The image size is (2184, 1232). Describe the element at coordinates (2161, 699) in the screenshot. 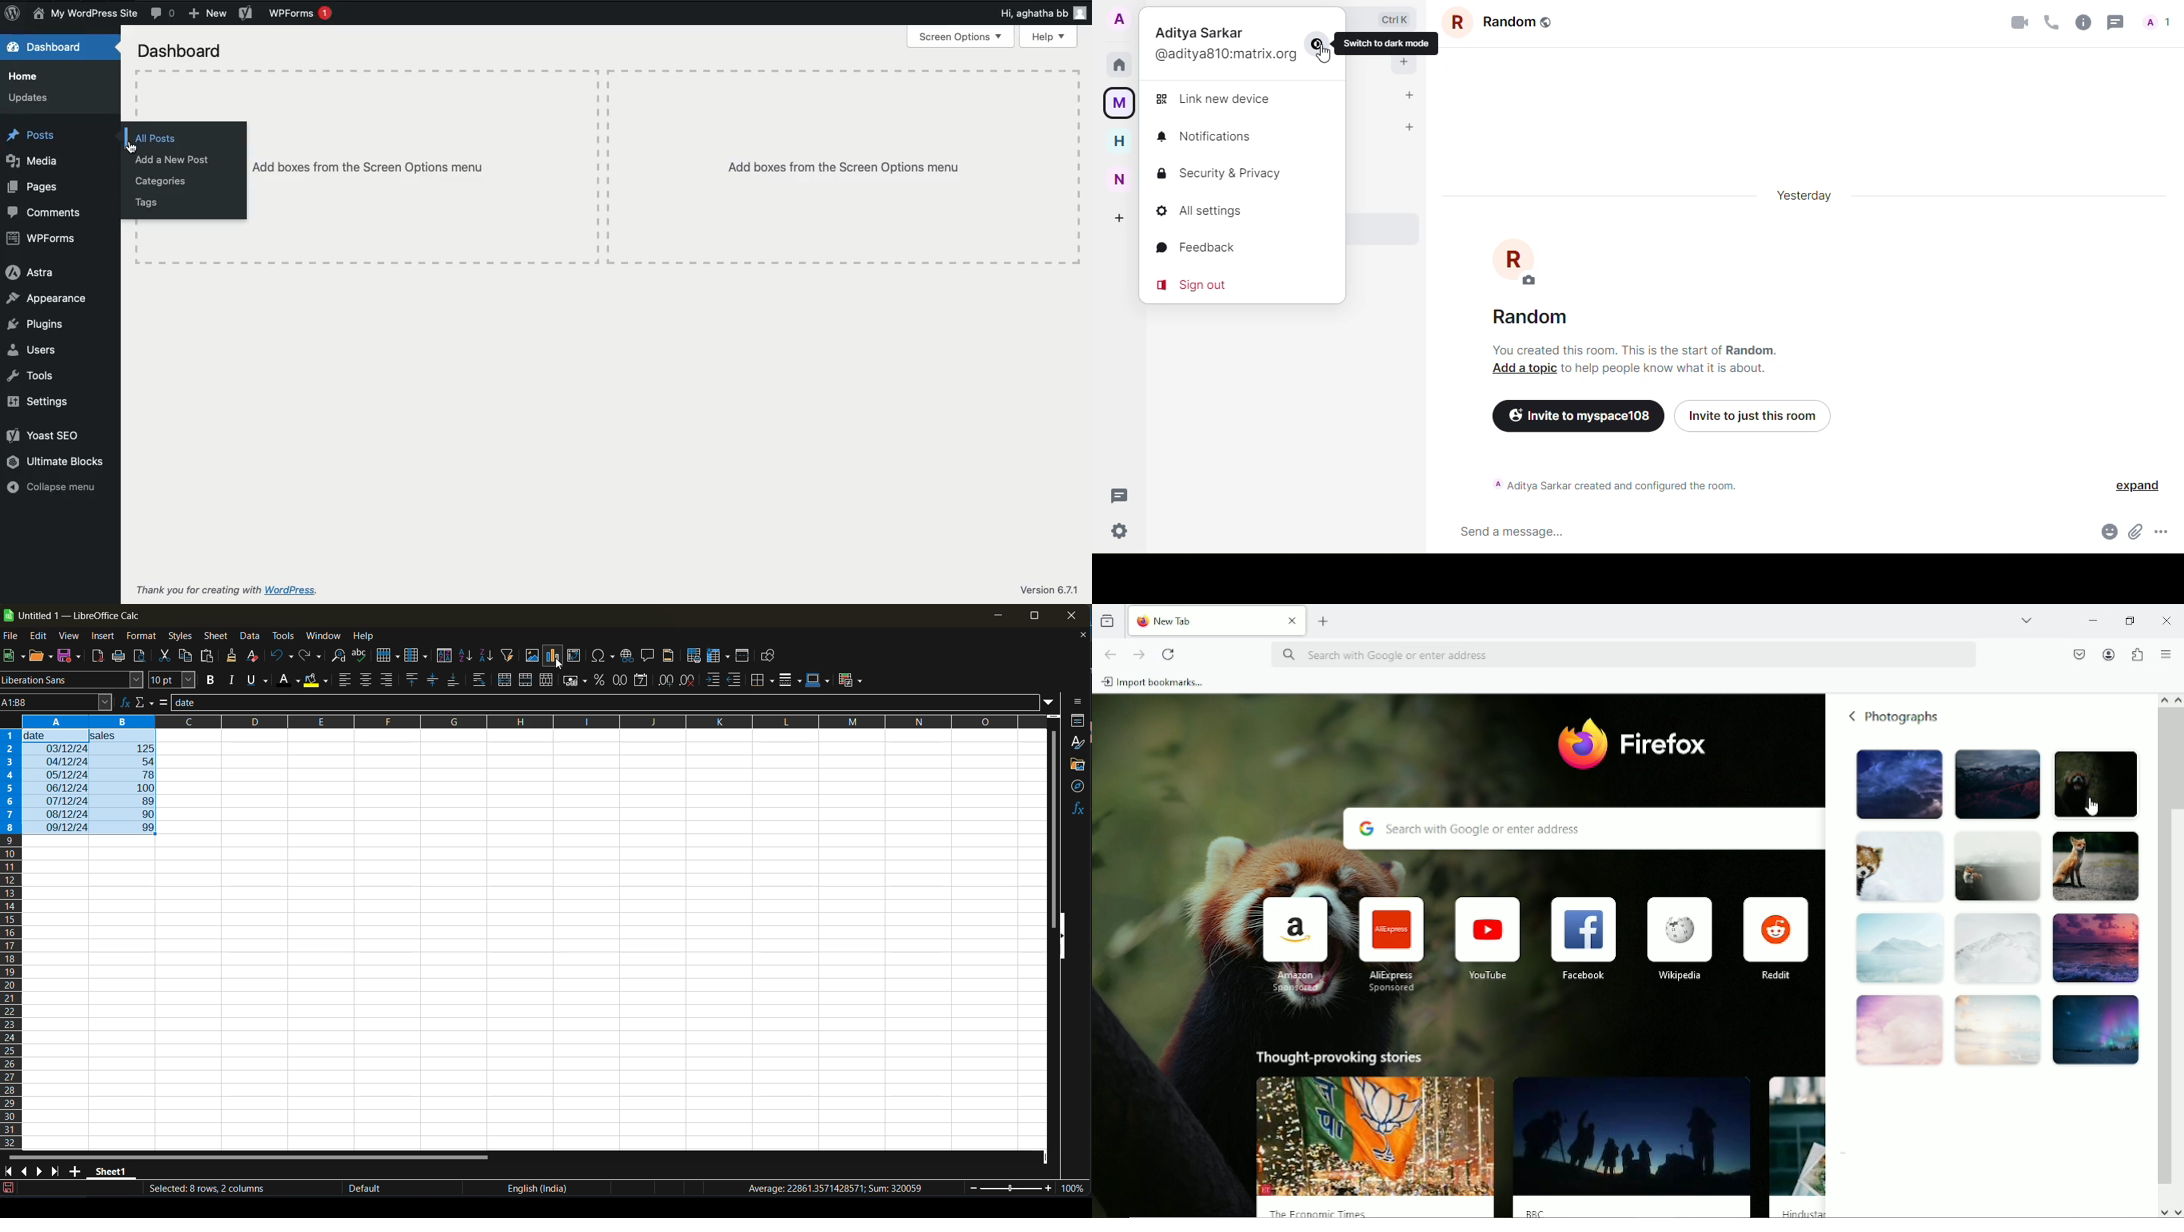

I see `scroll up` at that location.